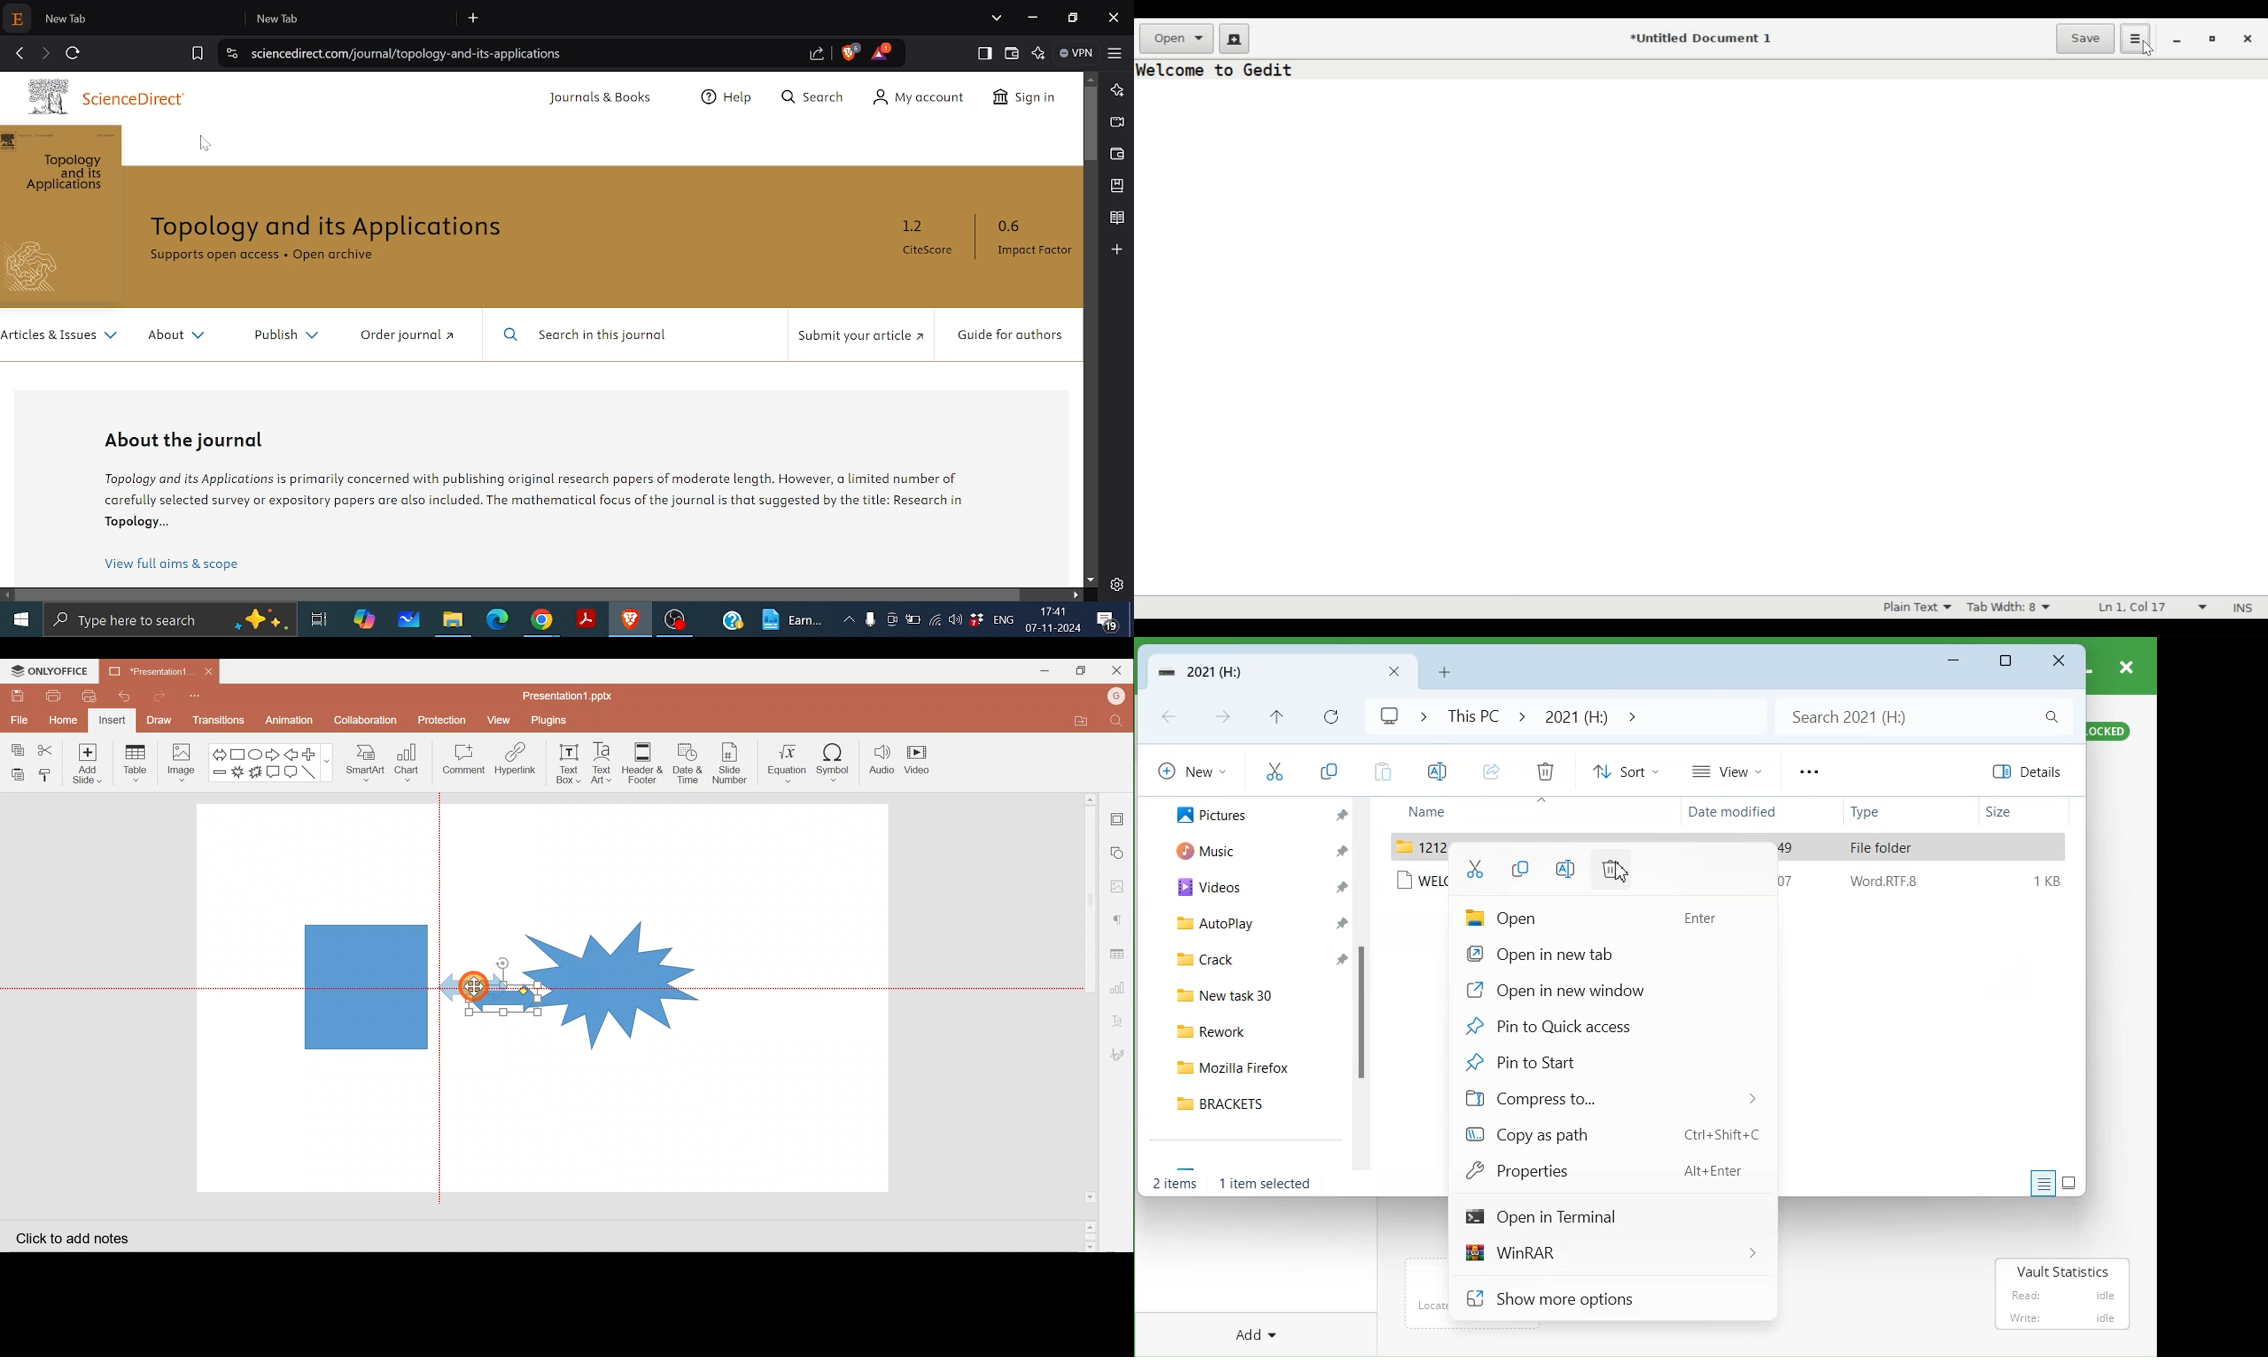 Image resolution: width=2268 pixels, height=1372 pixels. Describe the element at coordinates (571, 763) in the screenshot. I see `Text box` at that location.